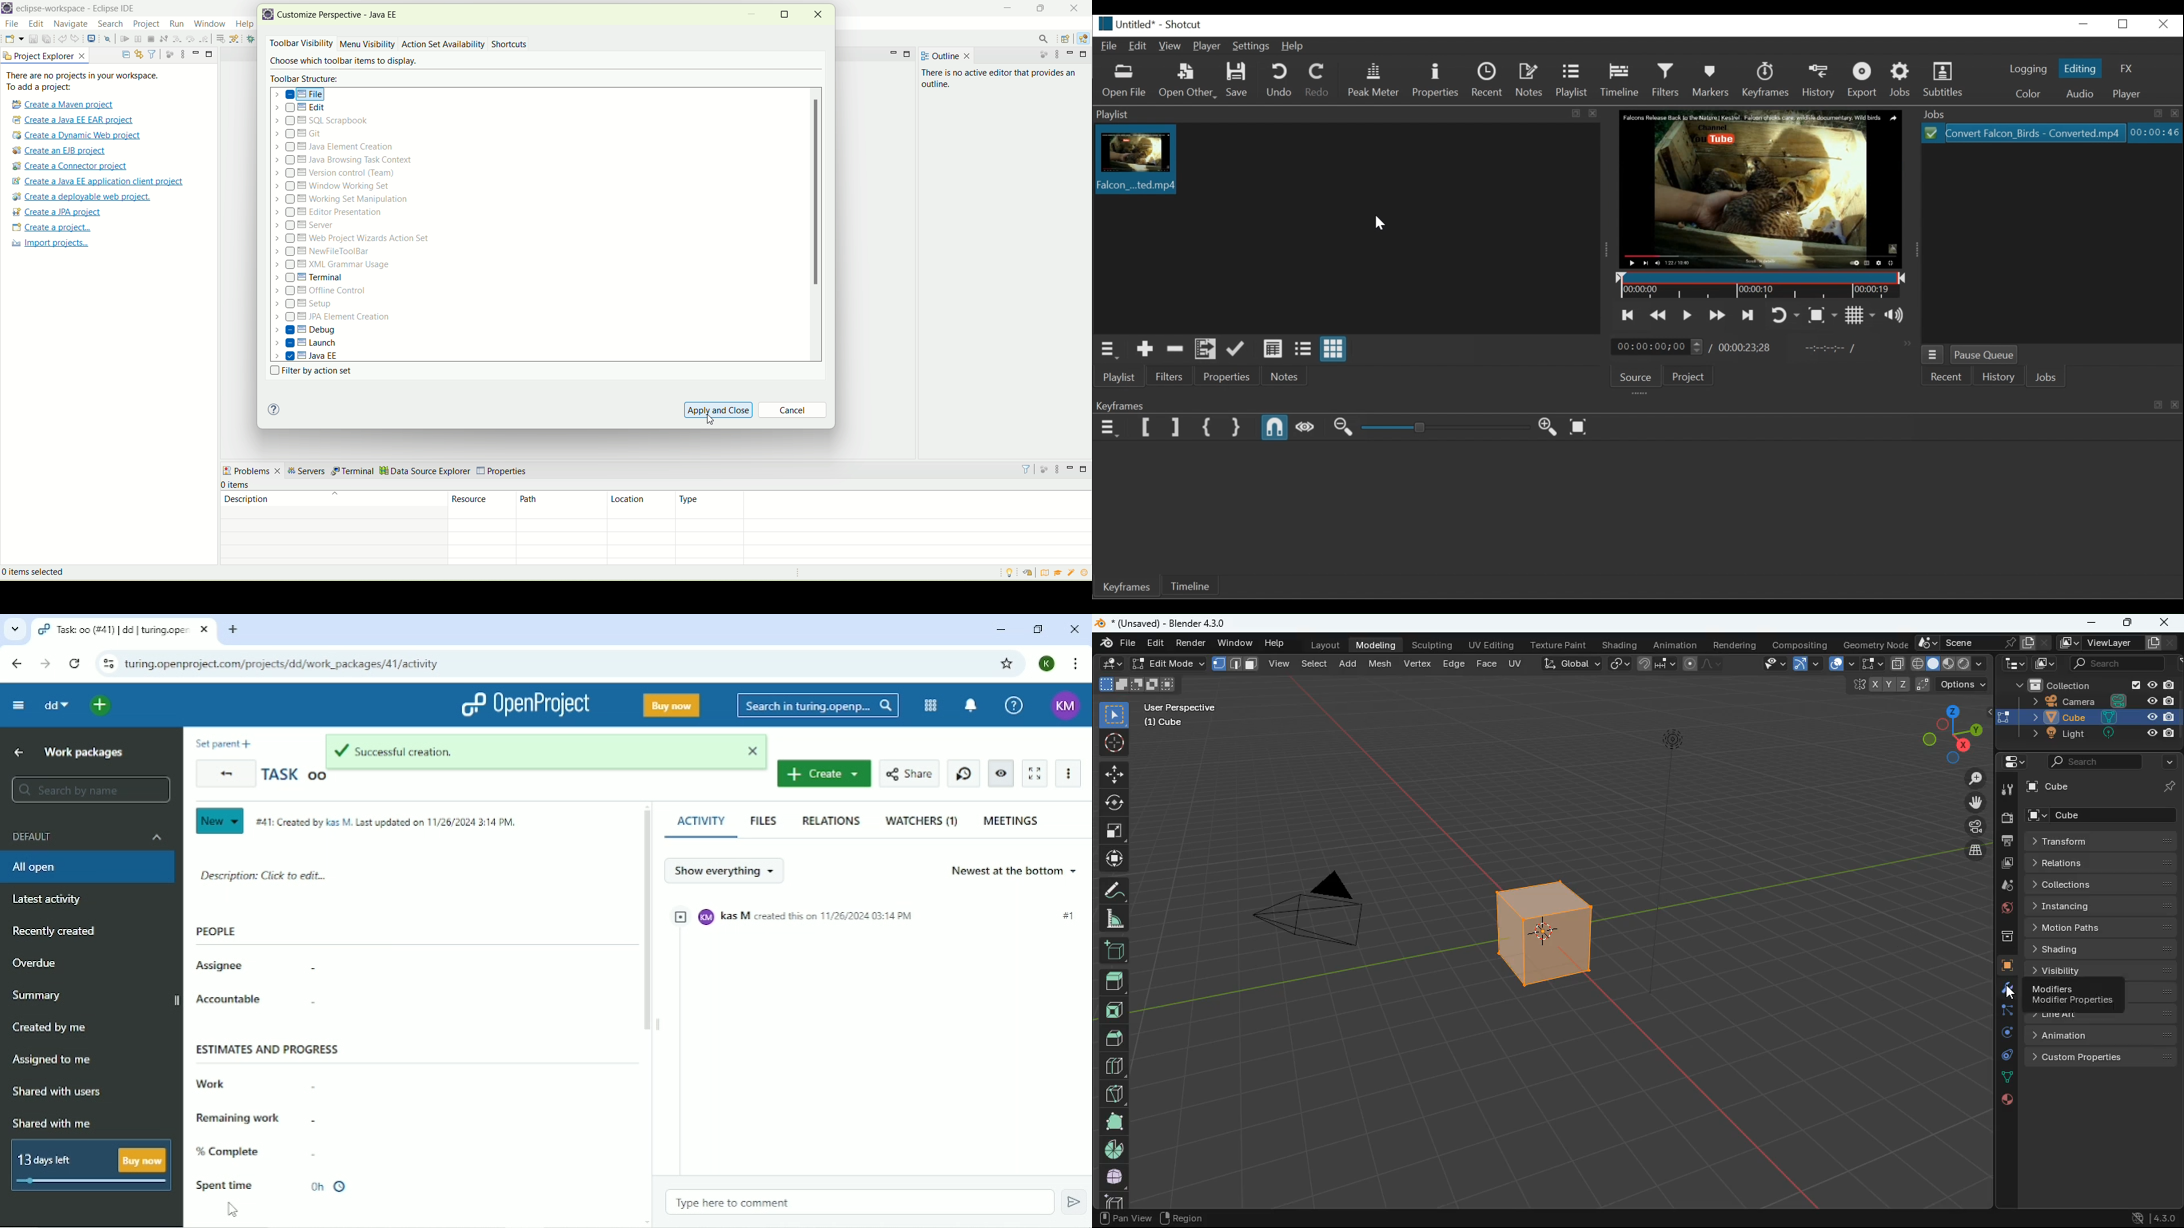 The image size is (2184, 1232). What do you see at coordinates (1785, 314) in the screenshot?
I see `Toggle player looping` at bounding box center [1785, 314].